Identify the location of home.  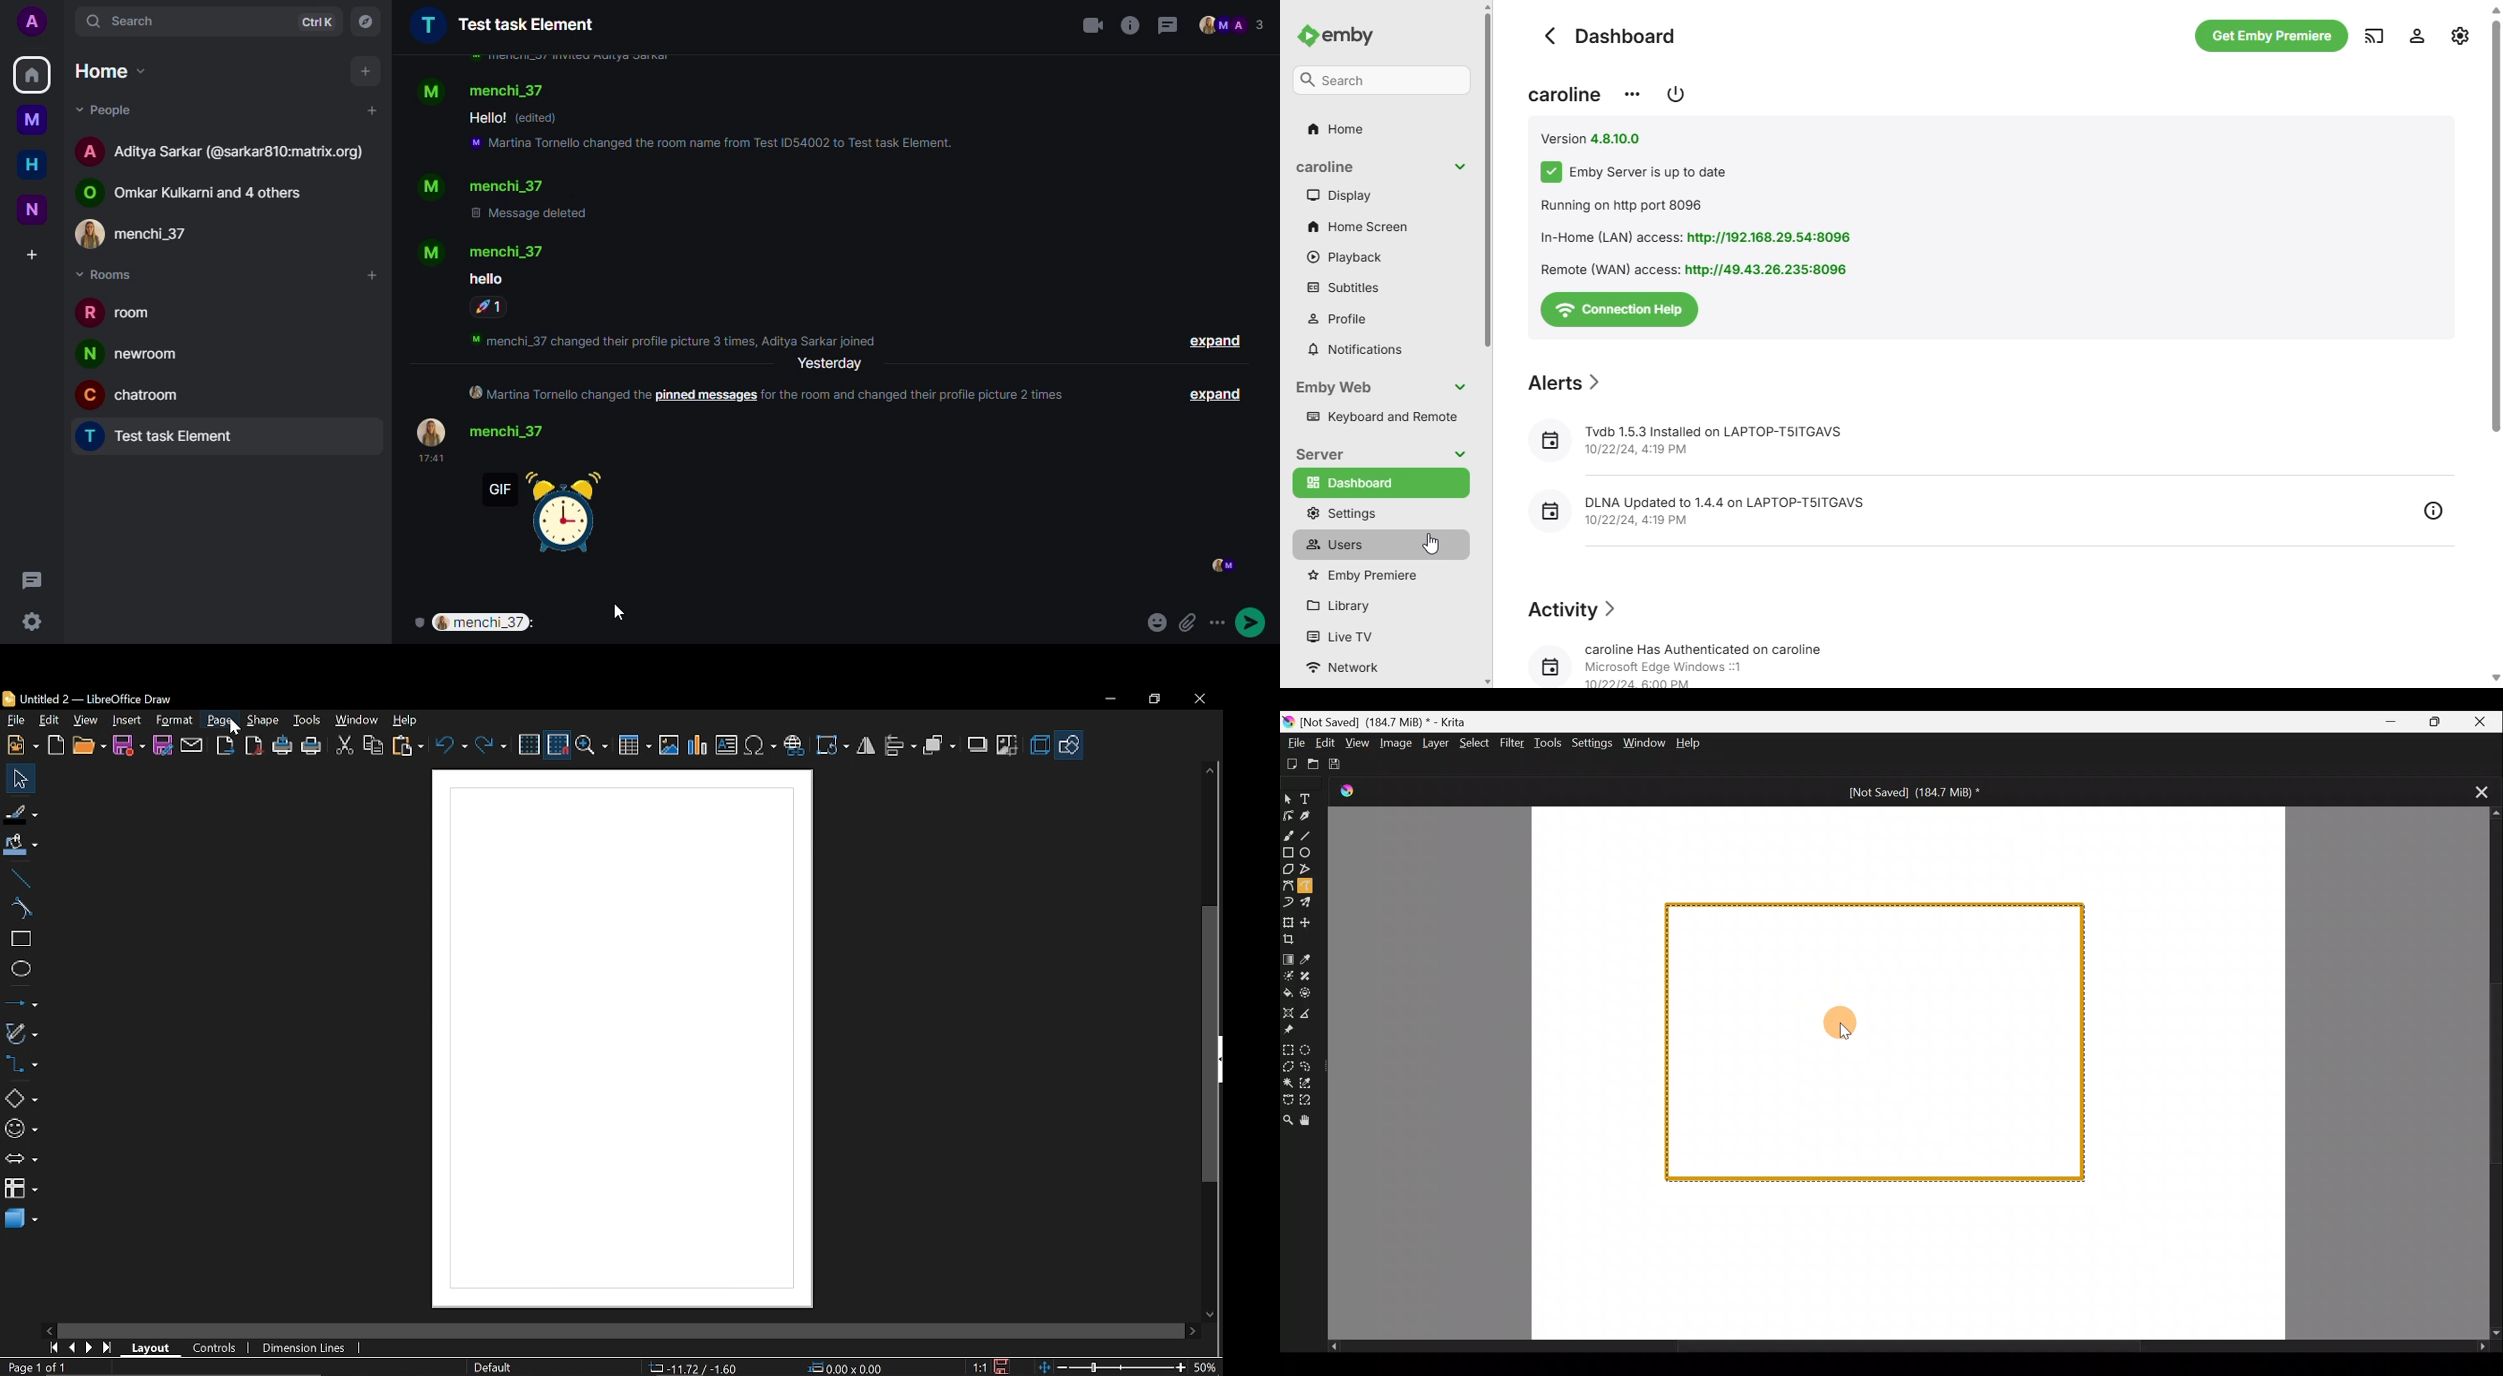
(32, 166).